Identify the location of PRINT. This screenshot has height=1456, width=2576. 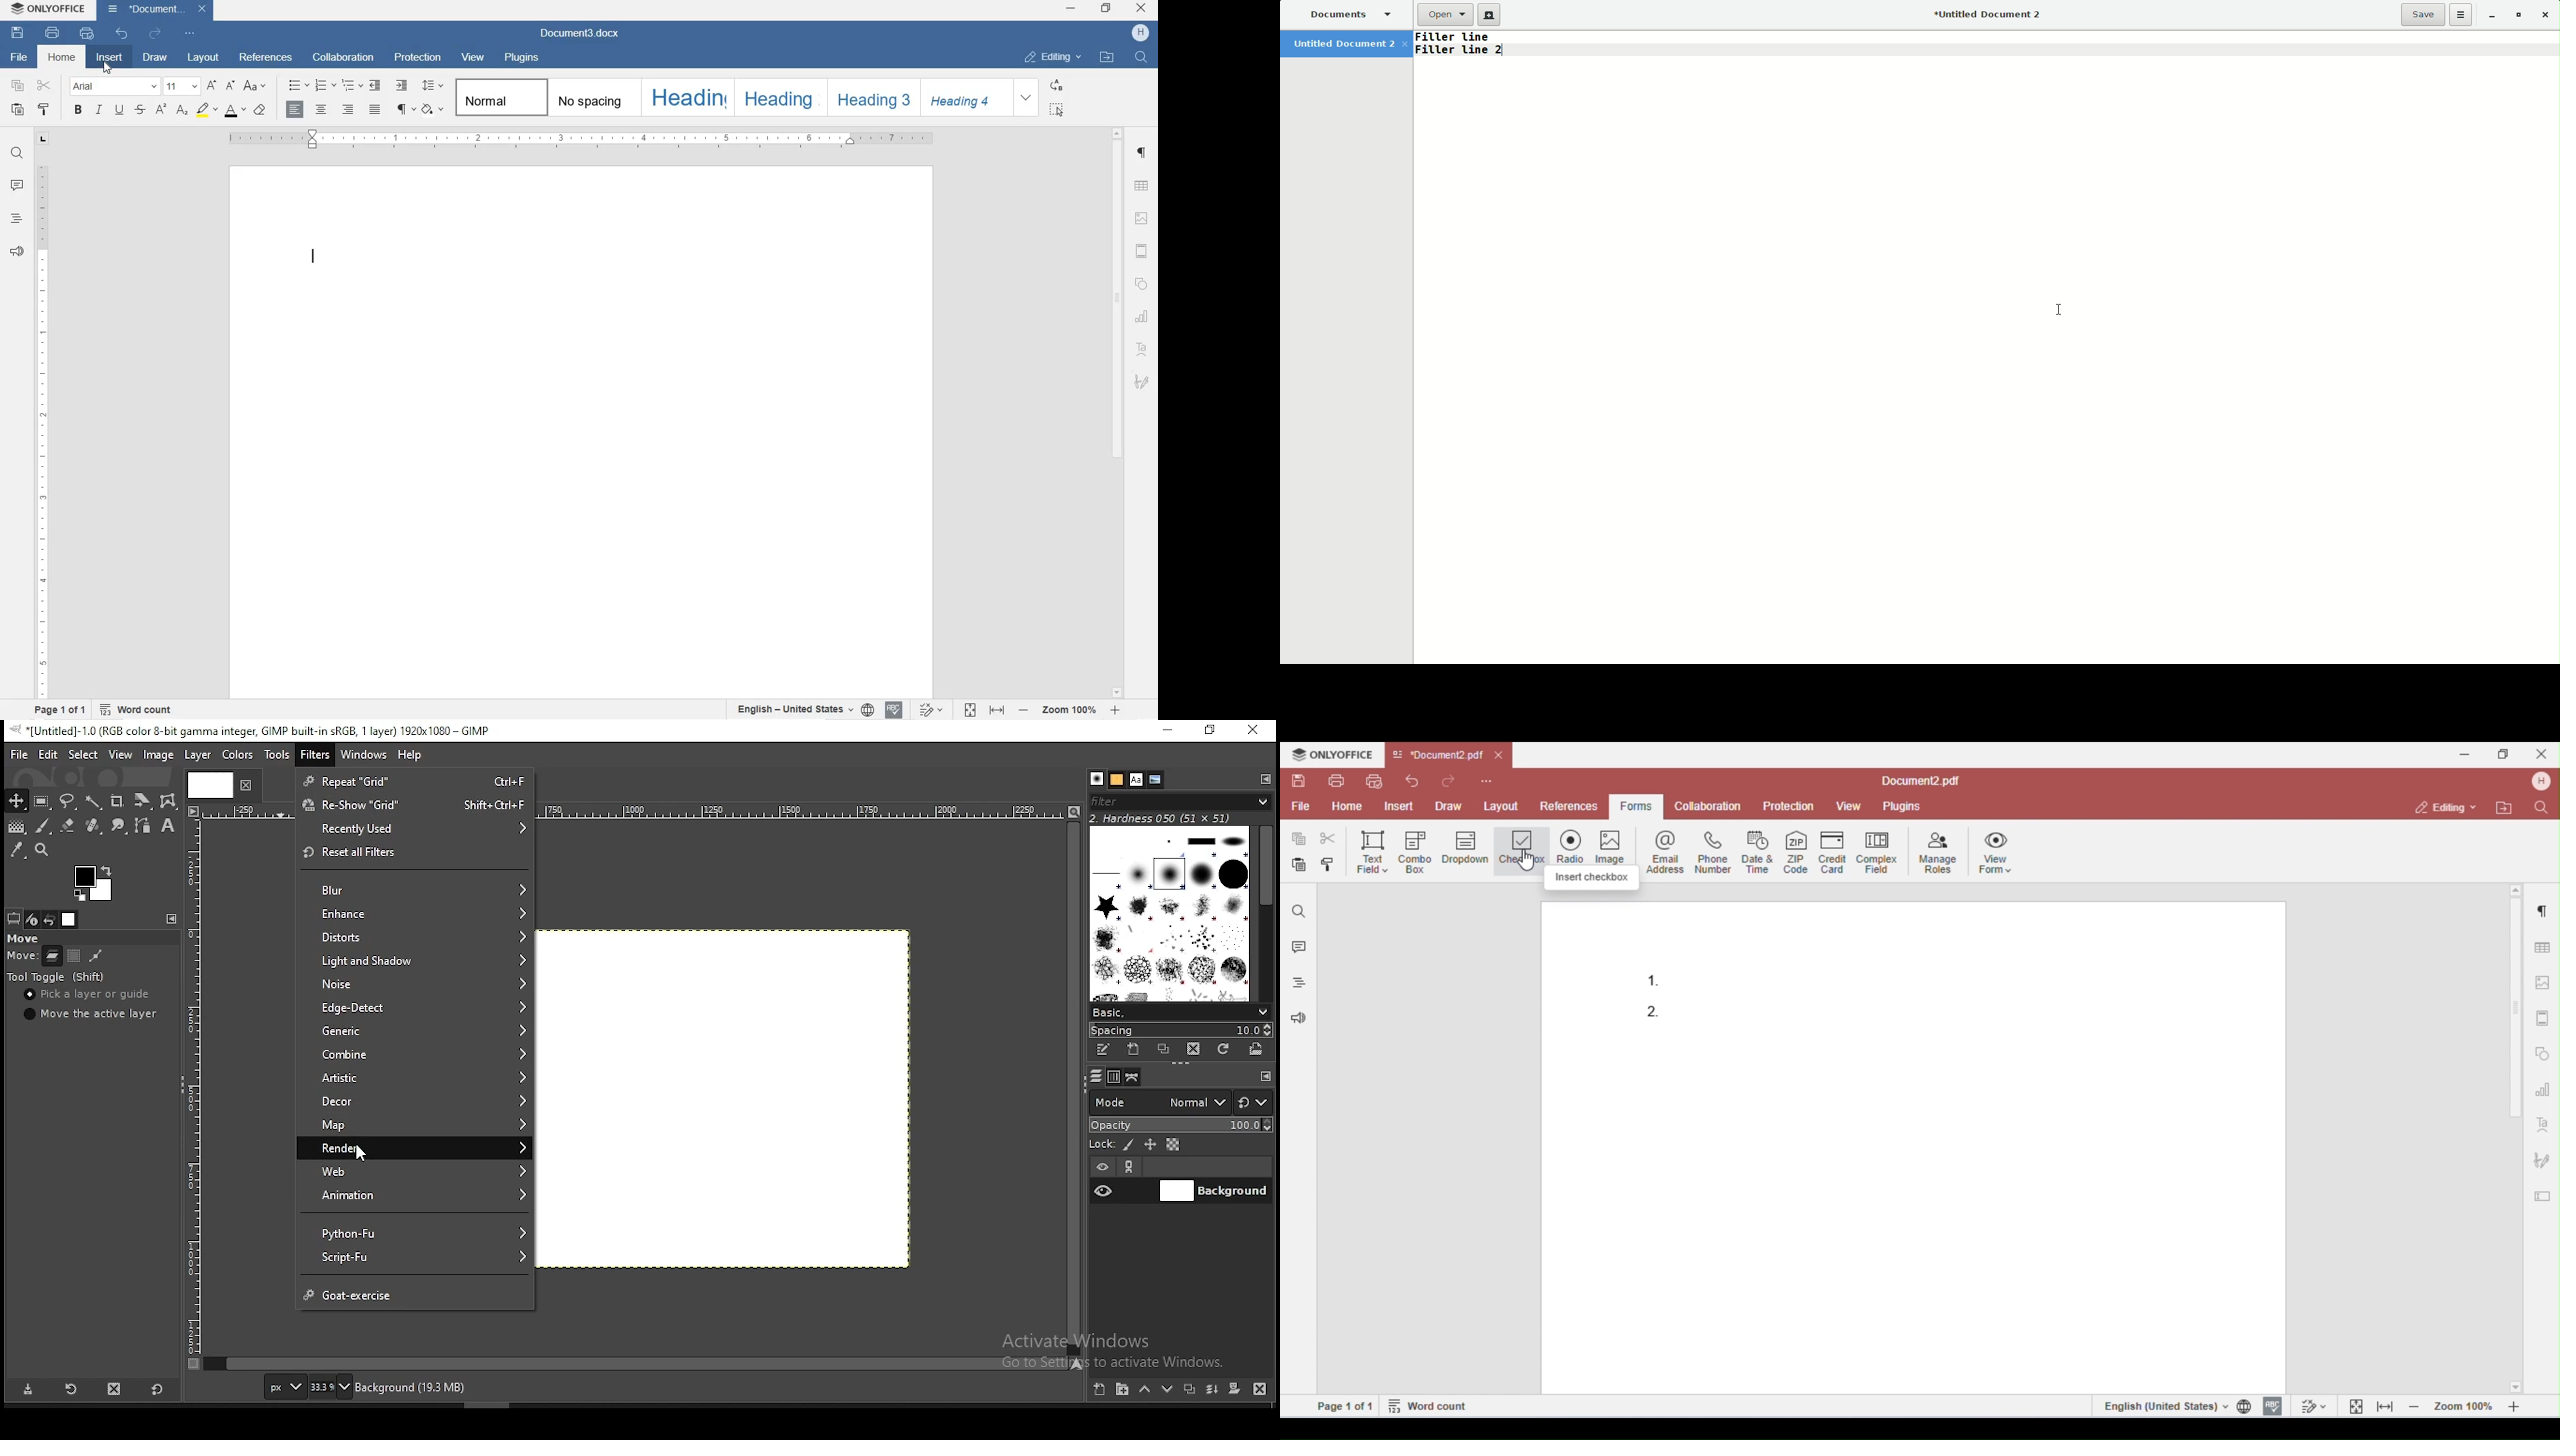
(53, 32).